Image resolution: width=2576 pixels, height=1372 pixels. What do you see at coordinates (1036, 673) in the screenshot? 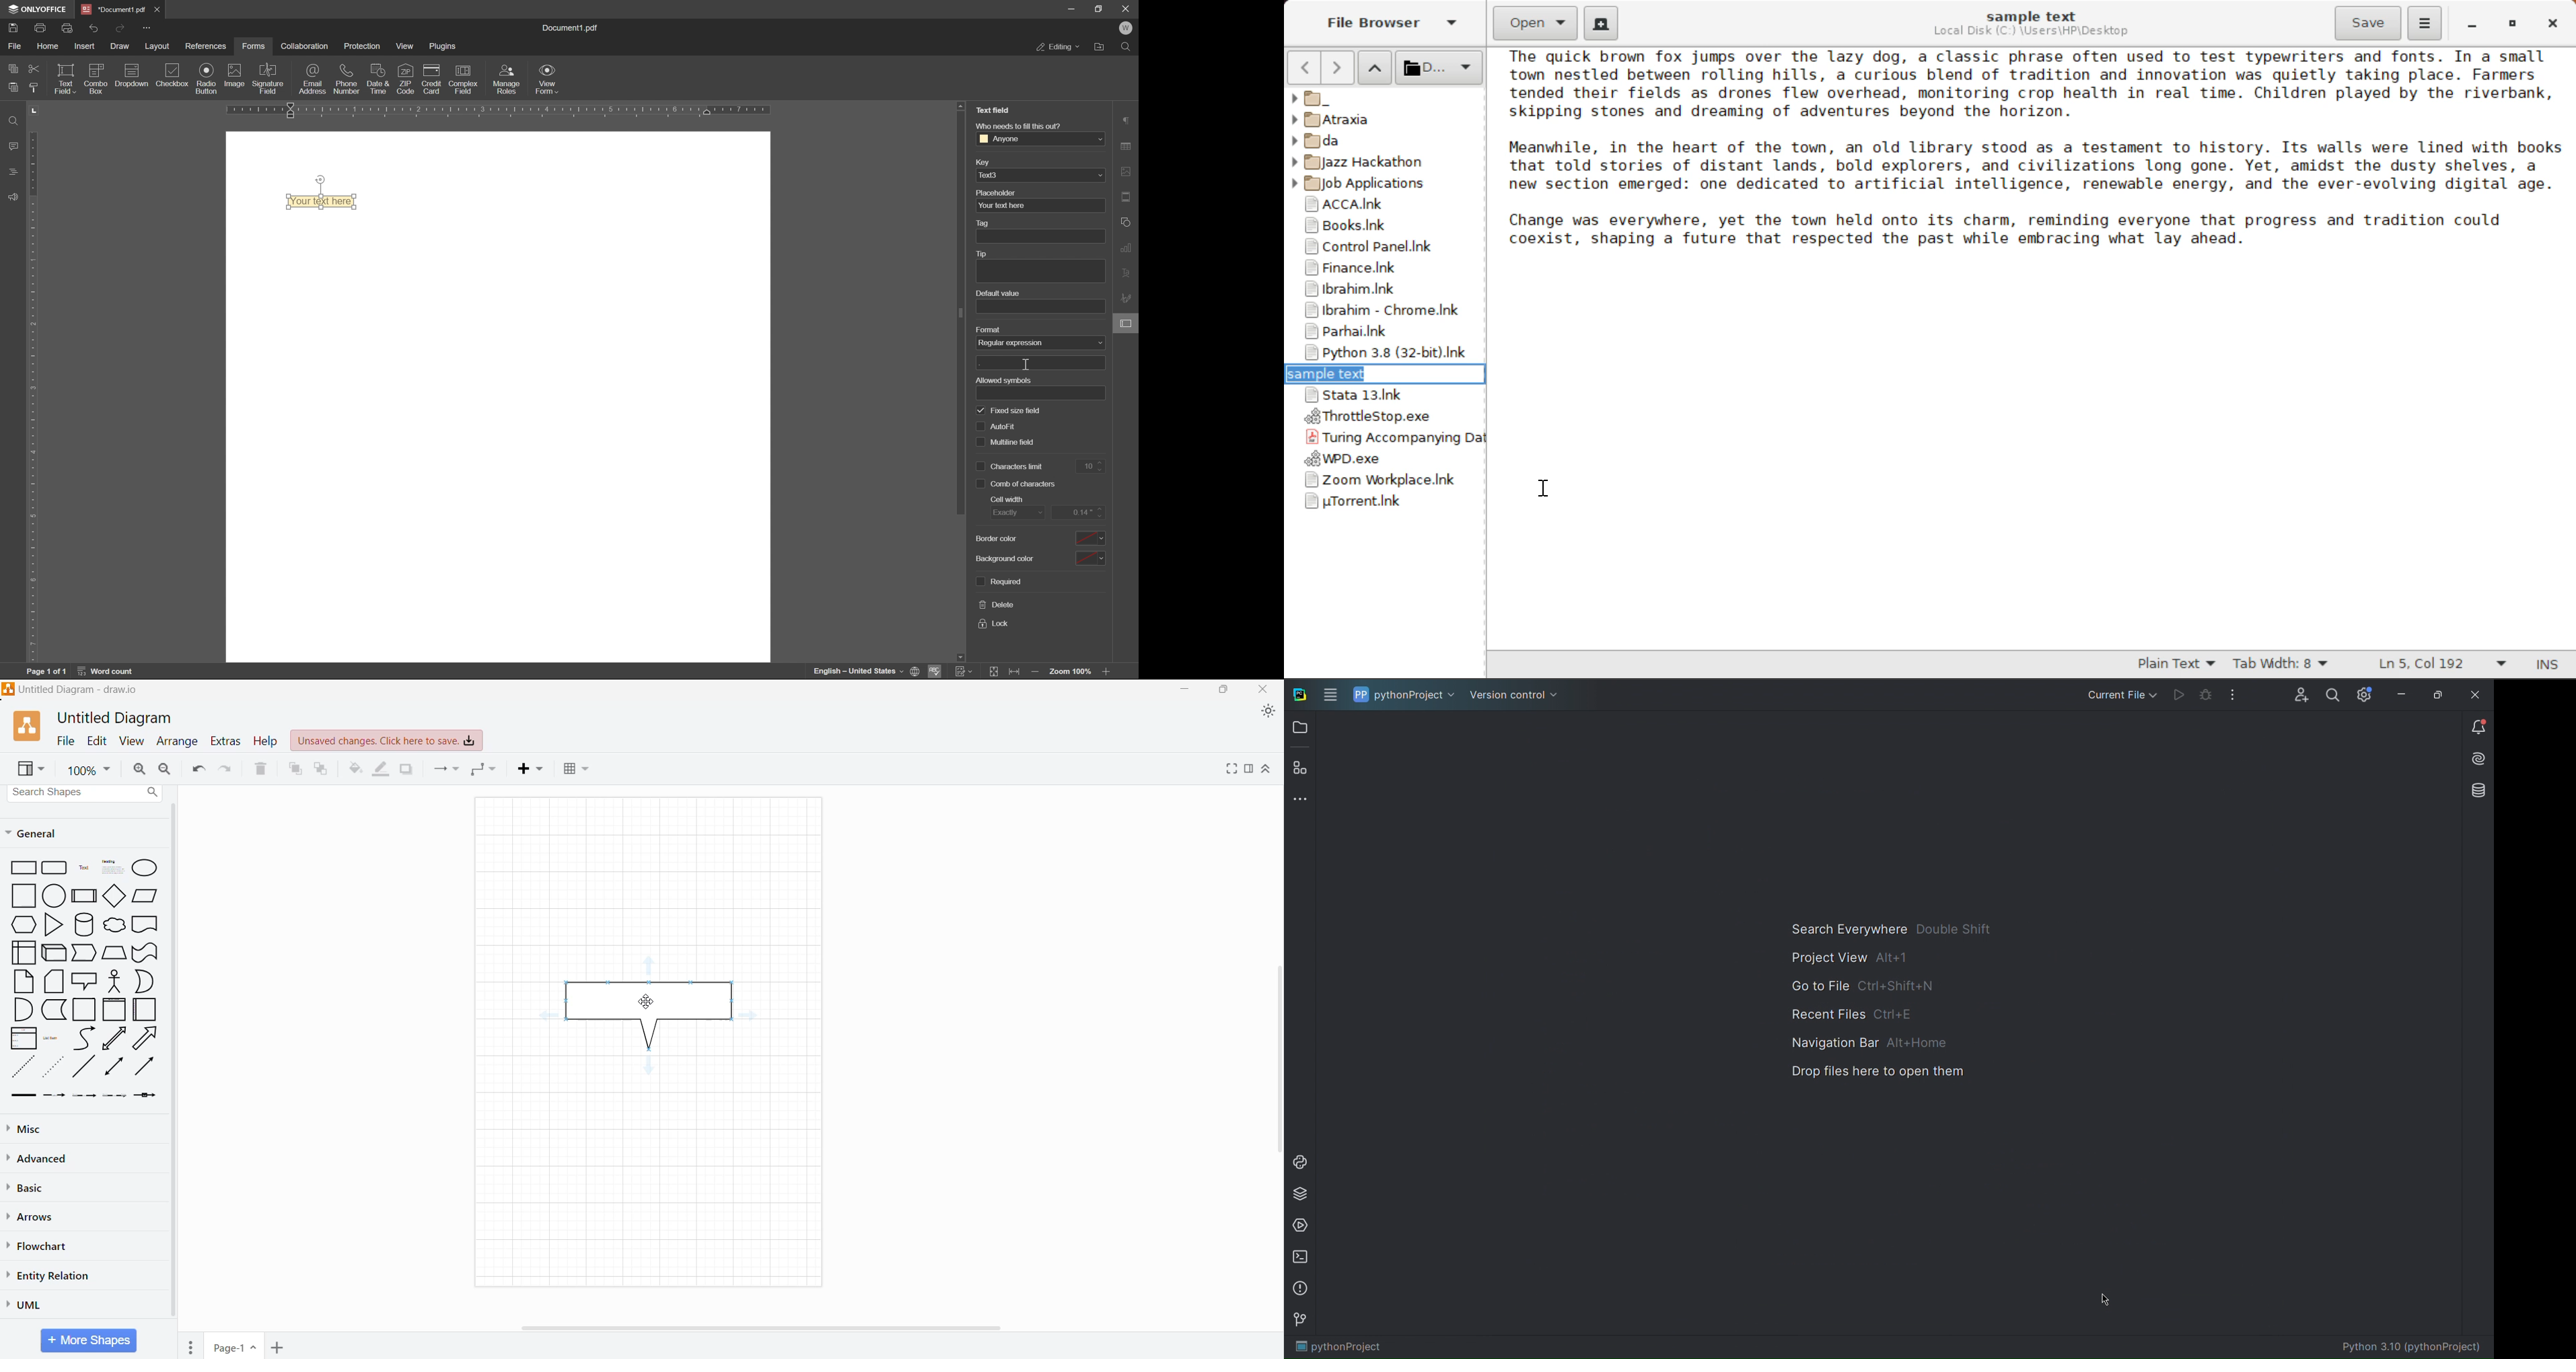
I see `zoom out` at bounding box center [1036, 673].